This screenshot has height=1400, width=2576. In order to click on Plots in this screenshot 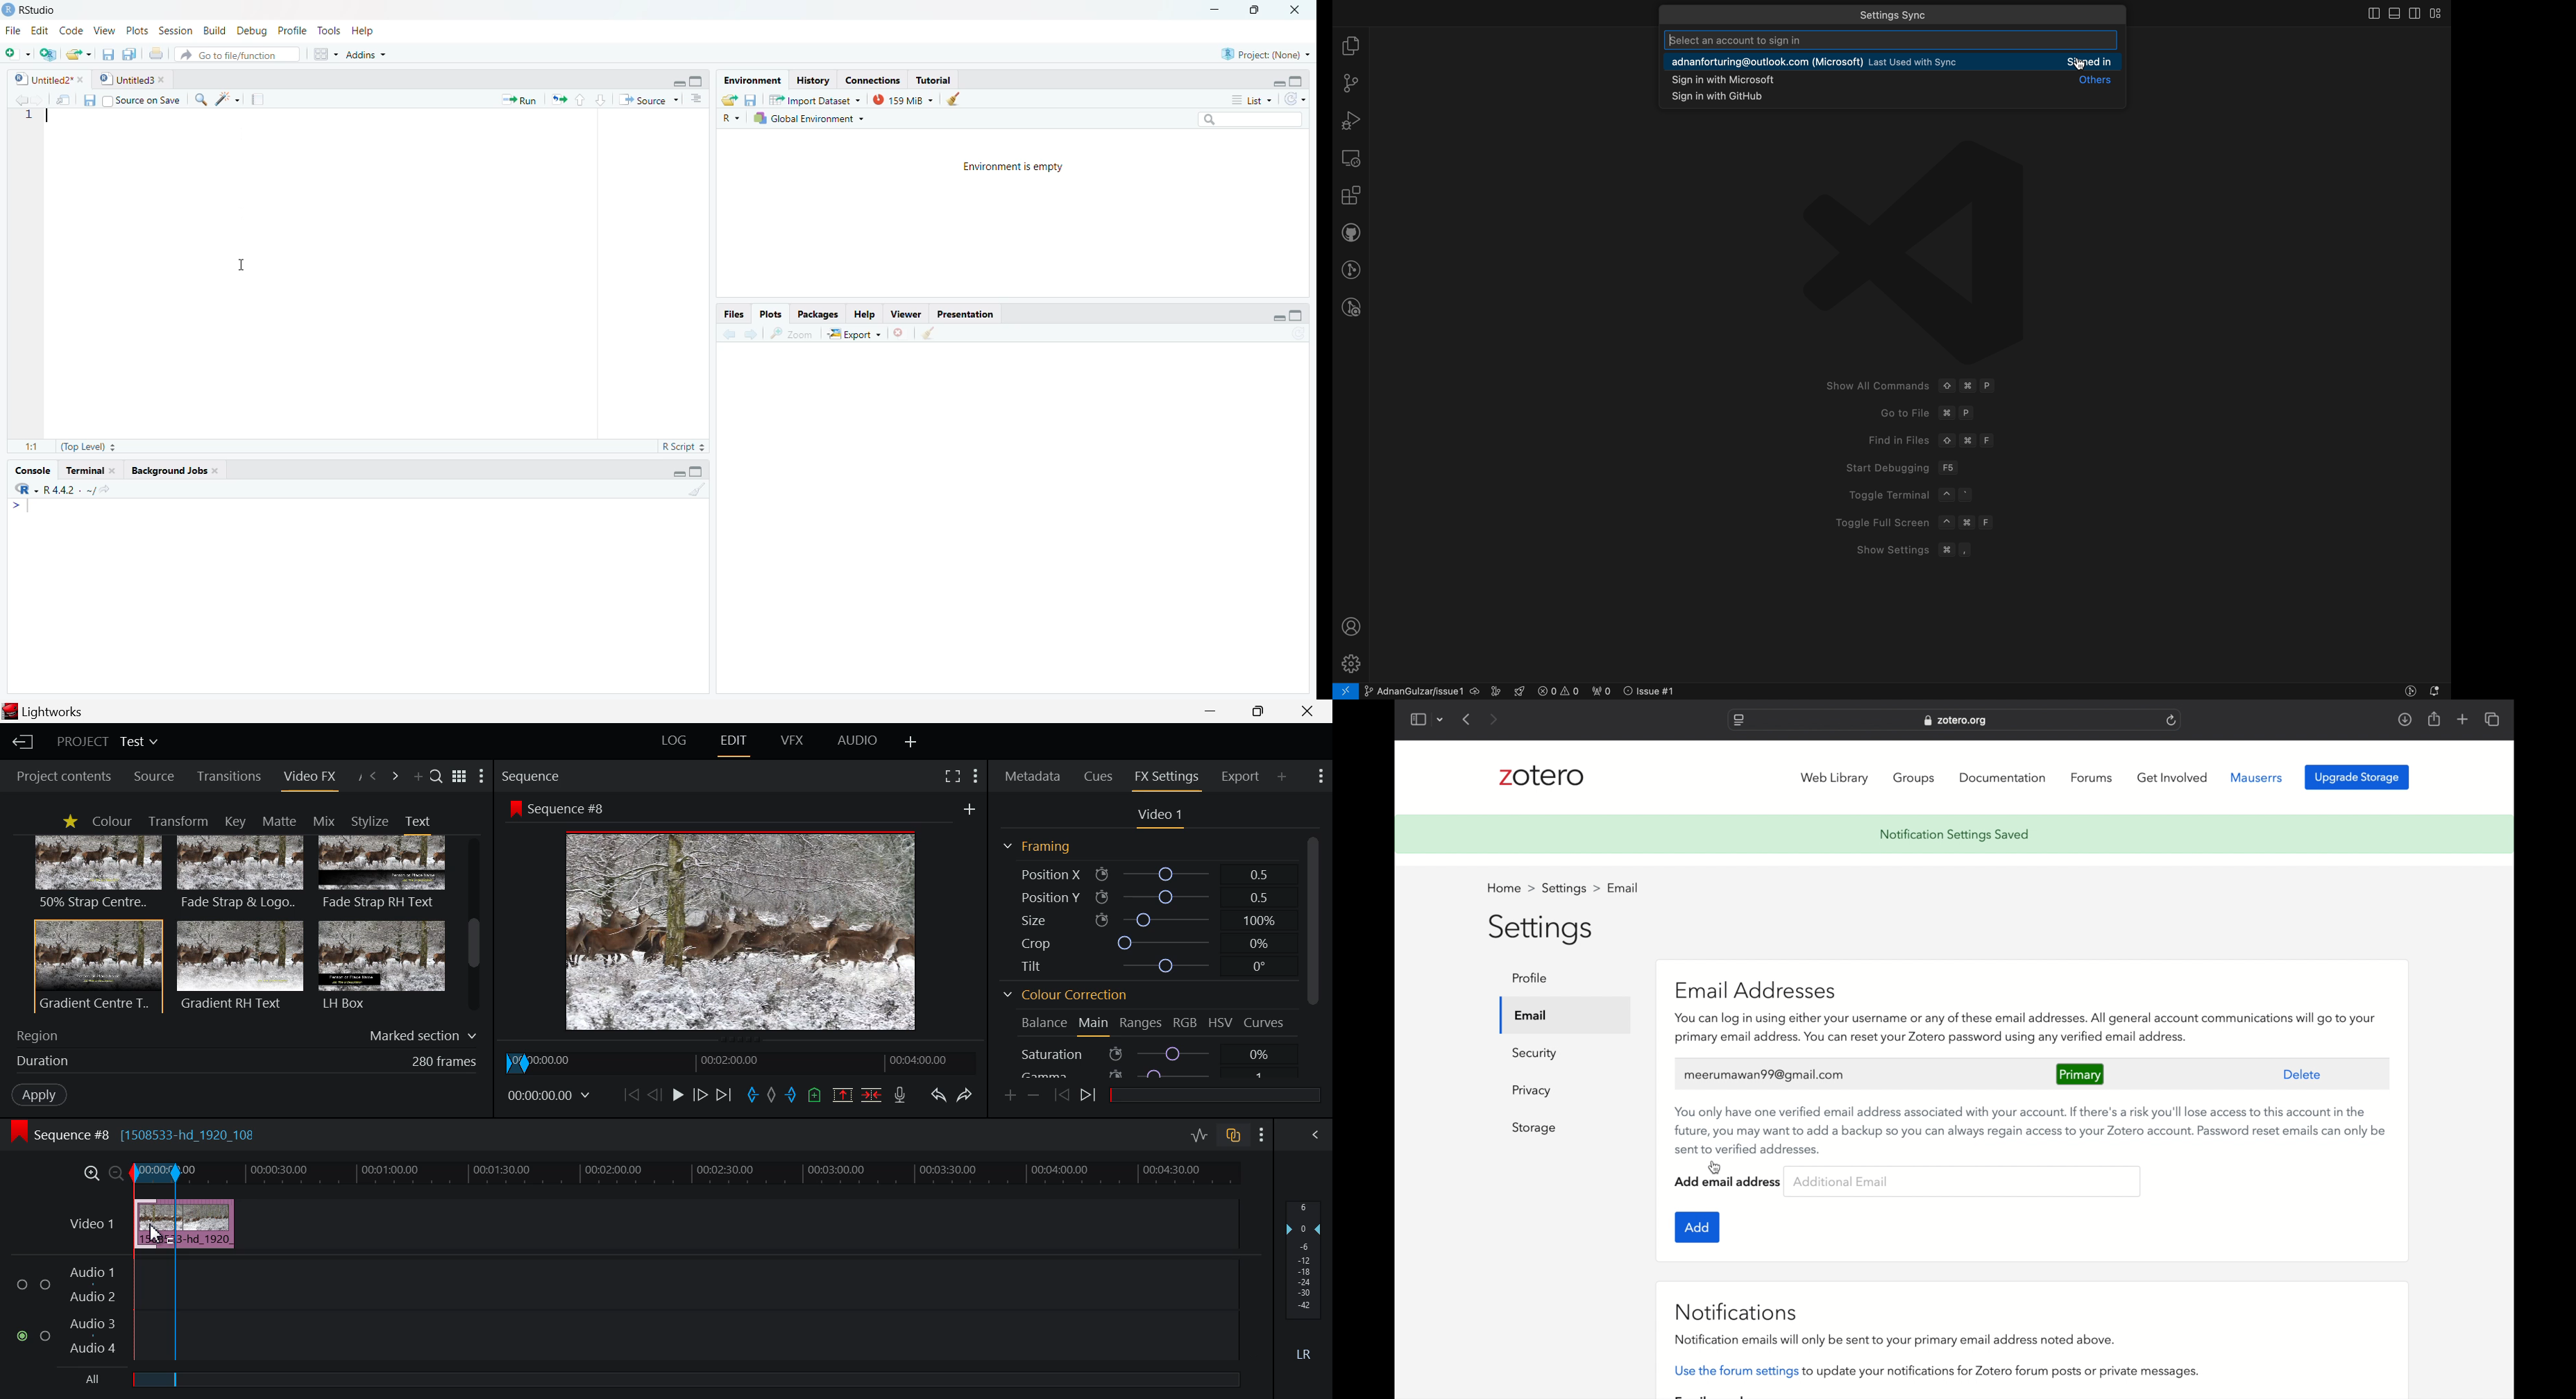, I will do `click(770, 315)`.